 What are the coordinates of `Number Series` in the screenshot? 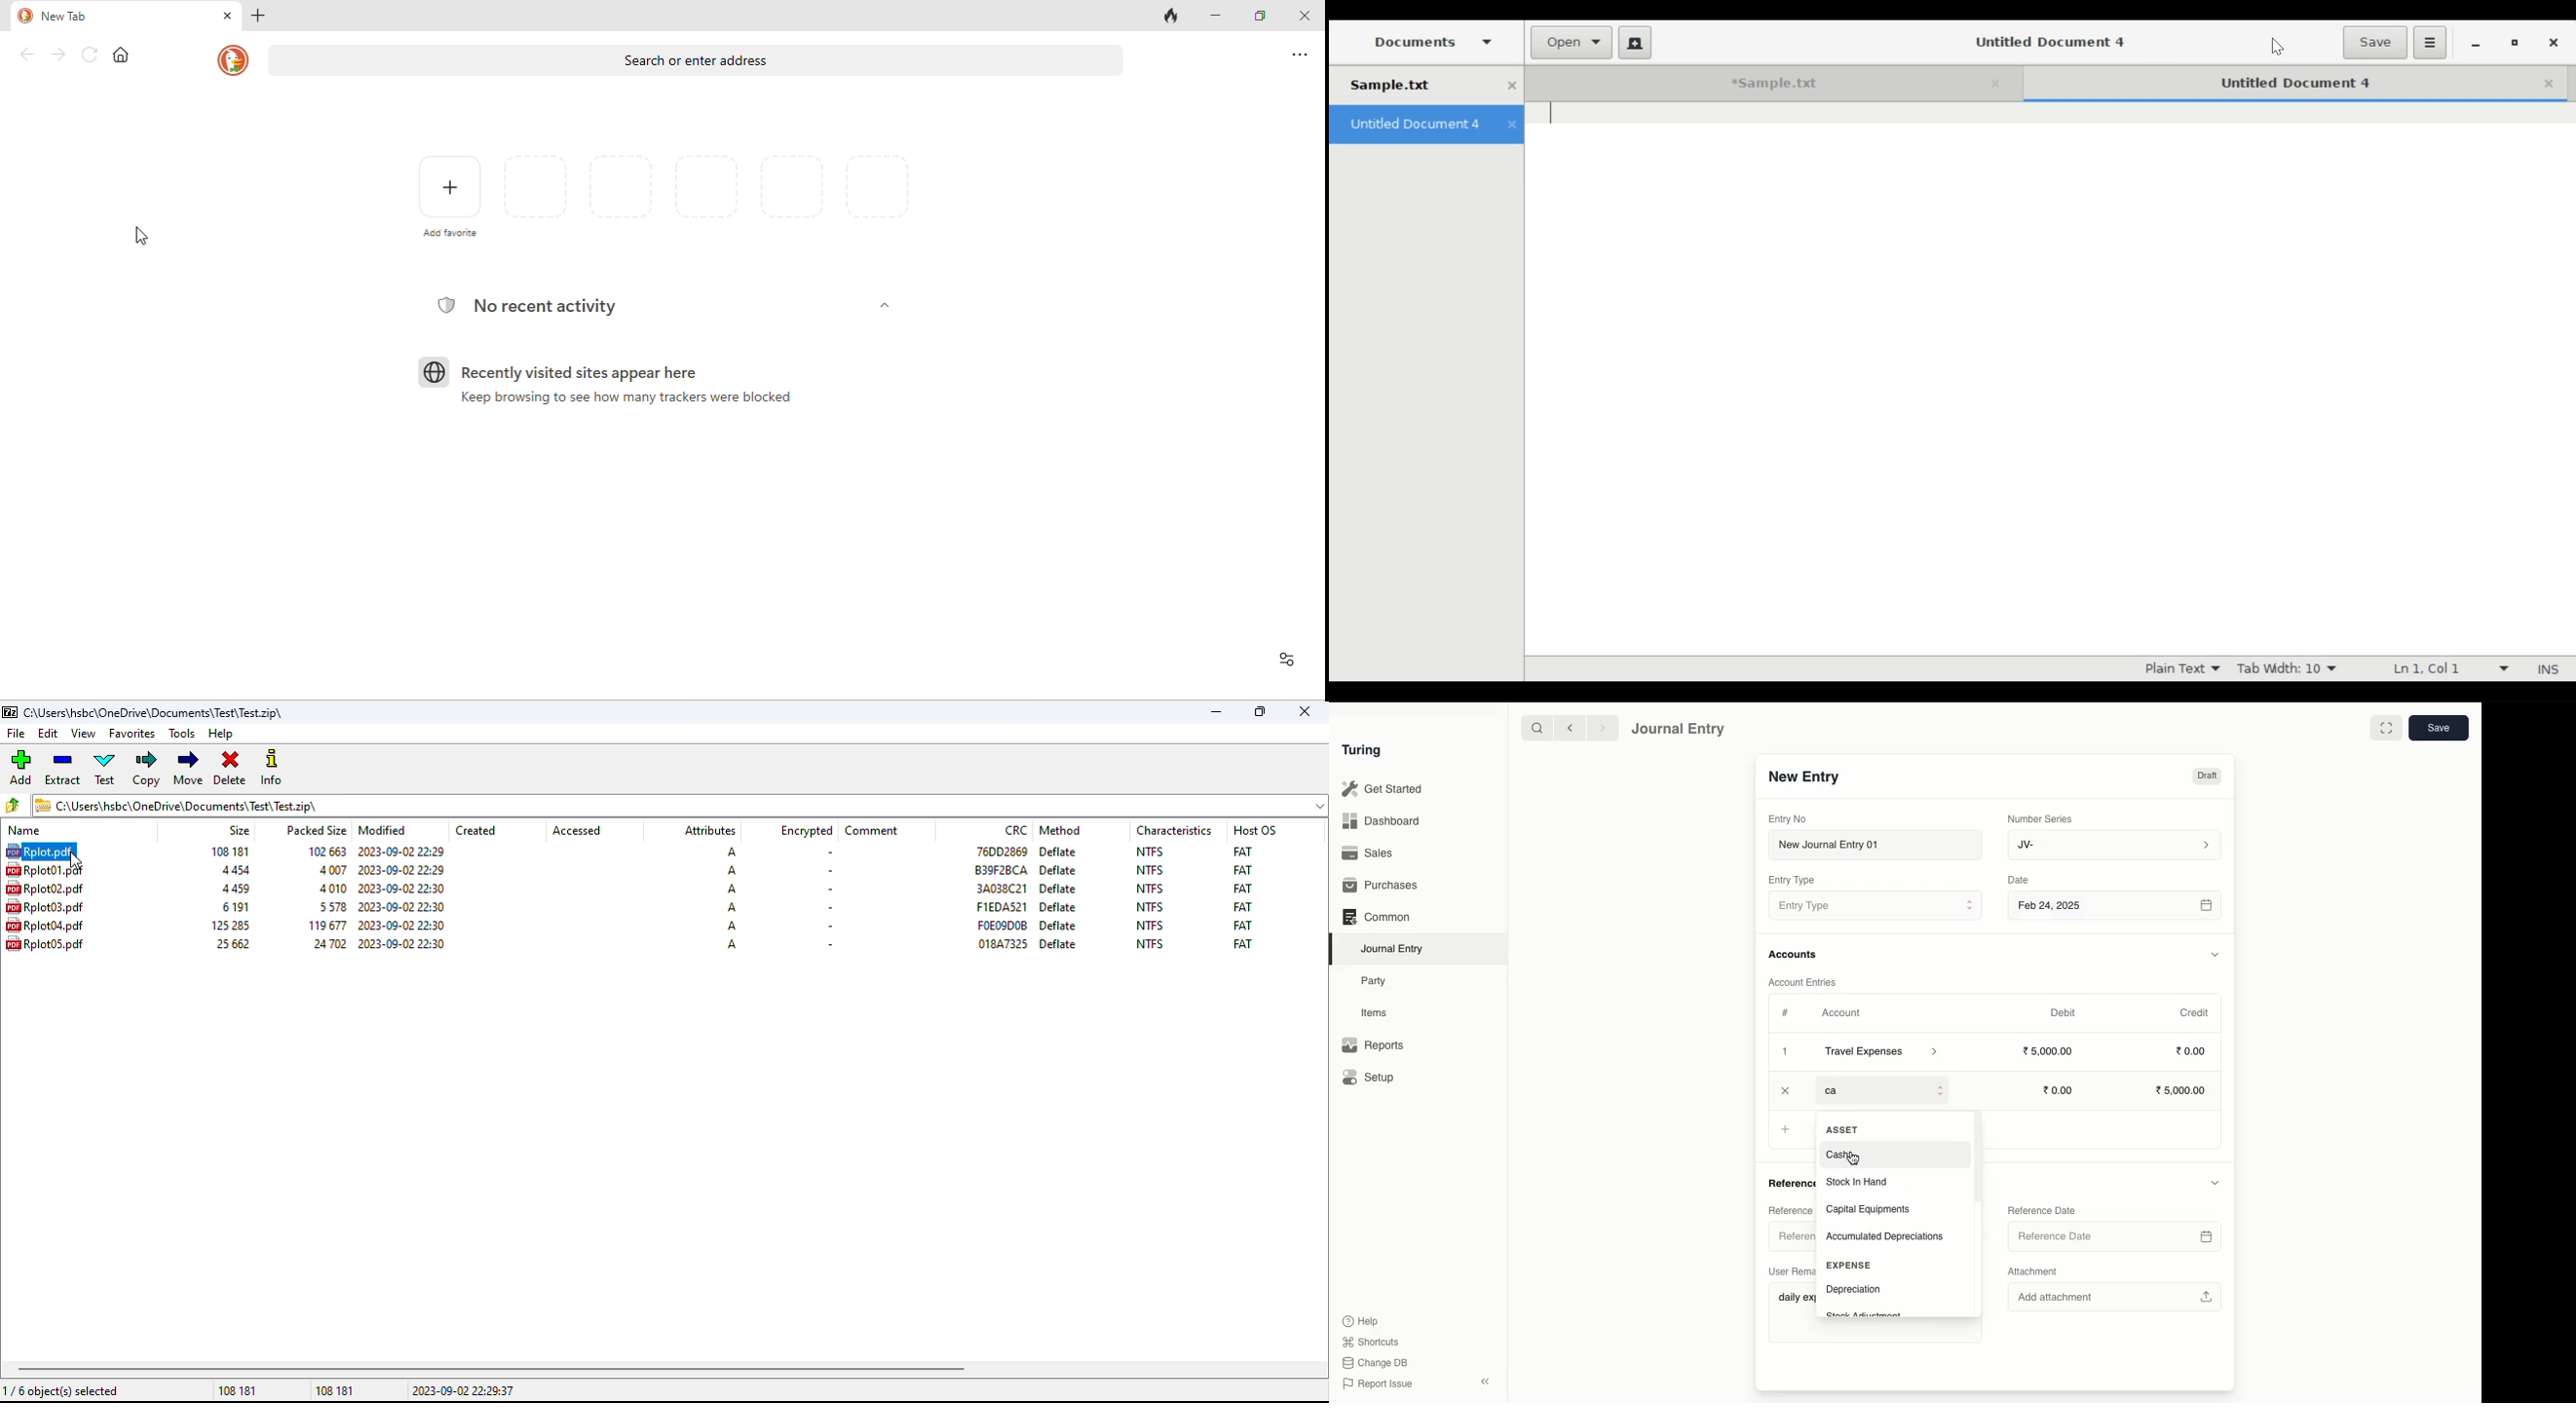 It's located at (2043, 819).